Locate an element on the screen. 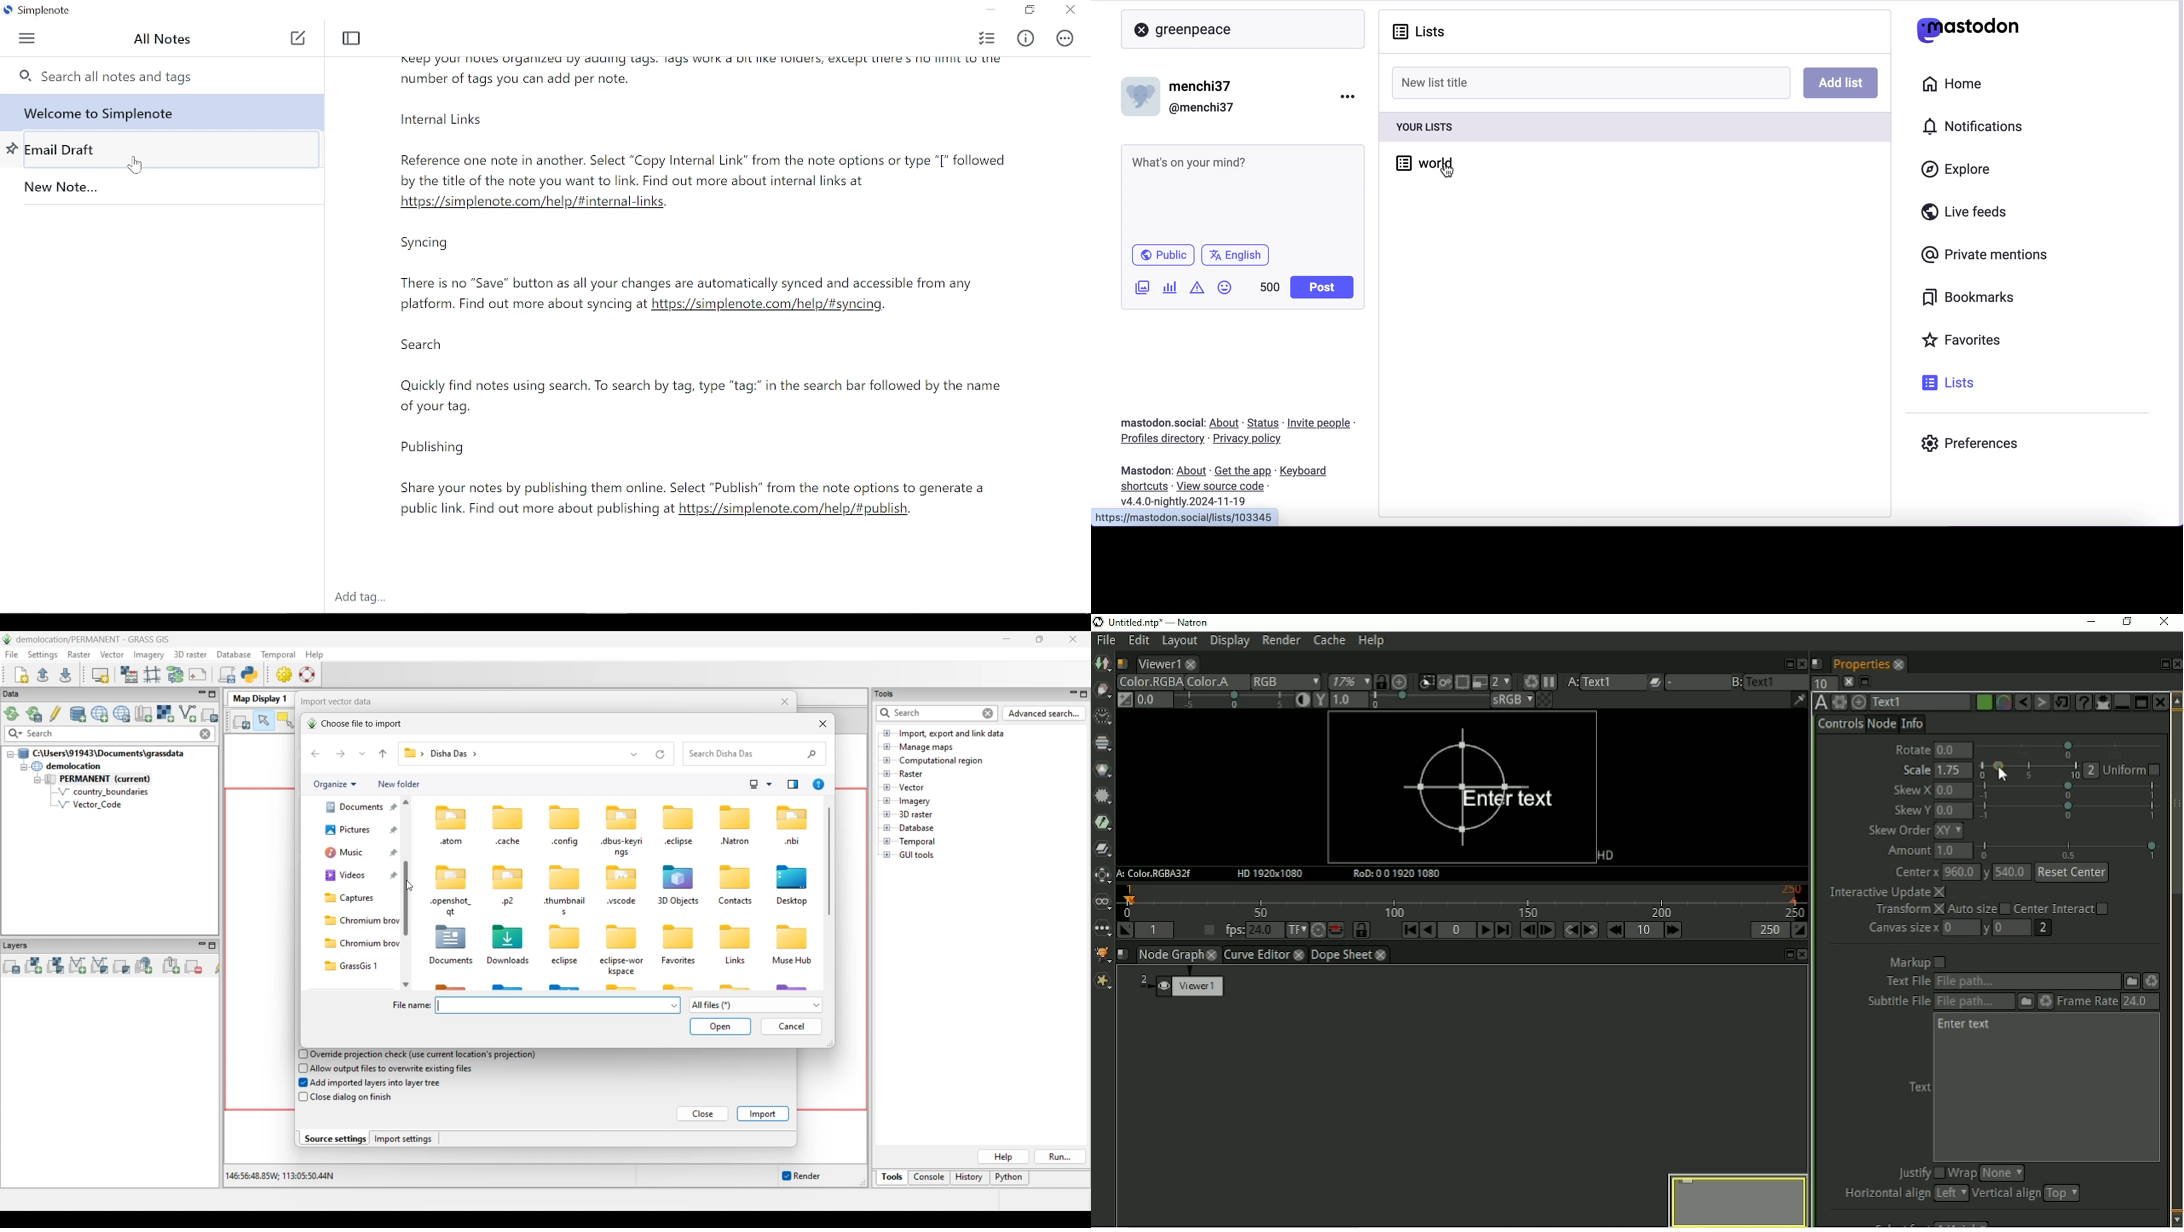 The image size is (2184, 1232). checkbox is located at coordinates (302, 1097).